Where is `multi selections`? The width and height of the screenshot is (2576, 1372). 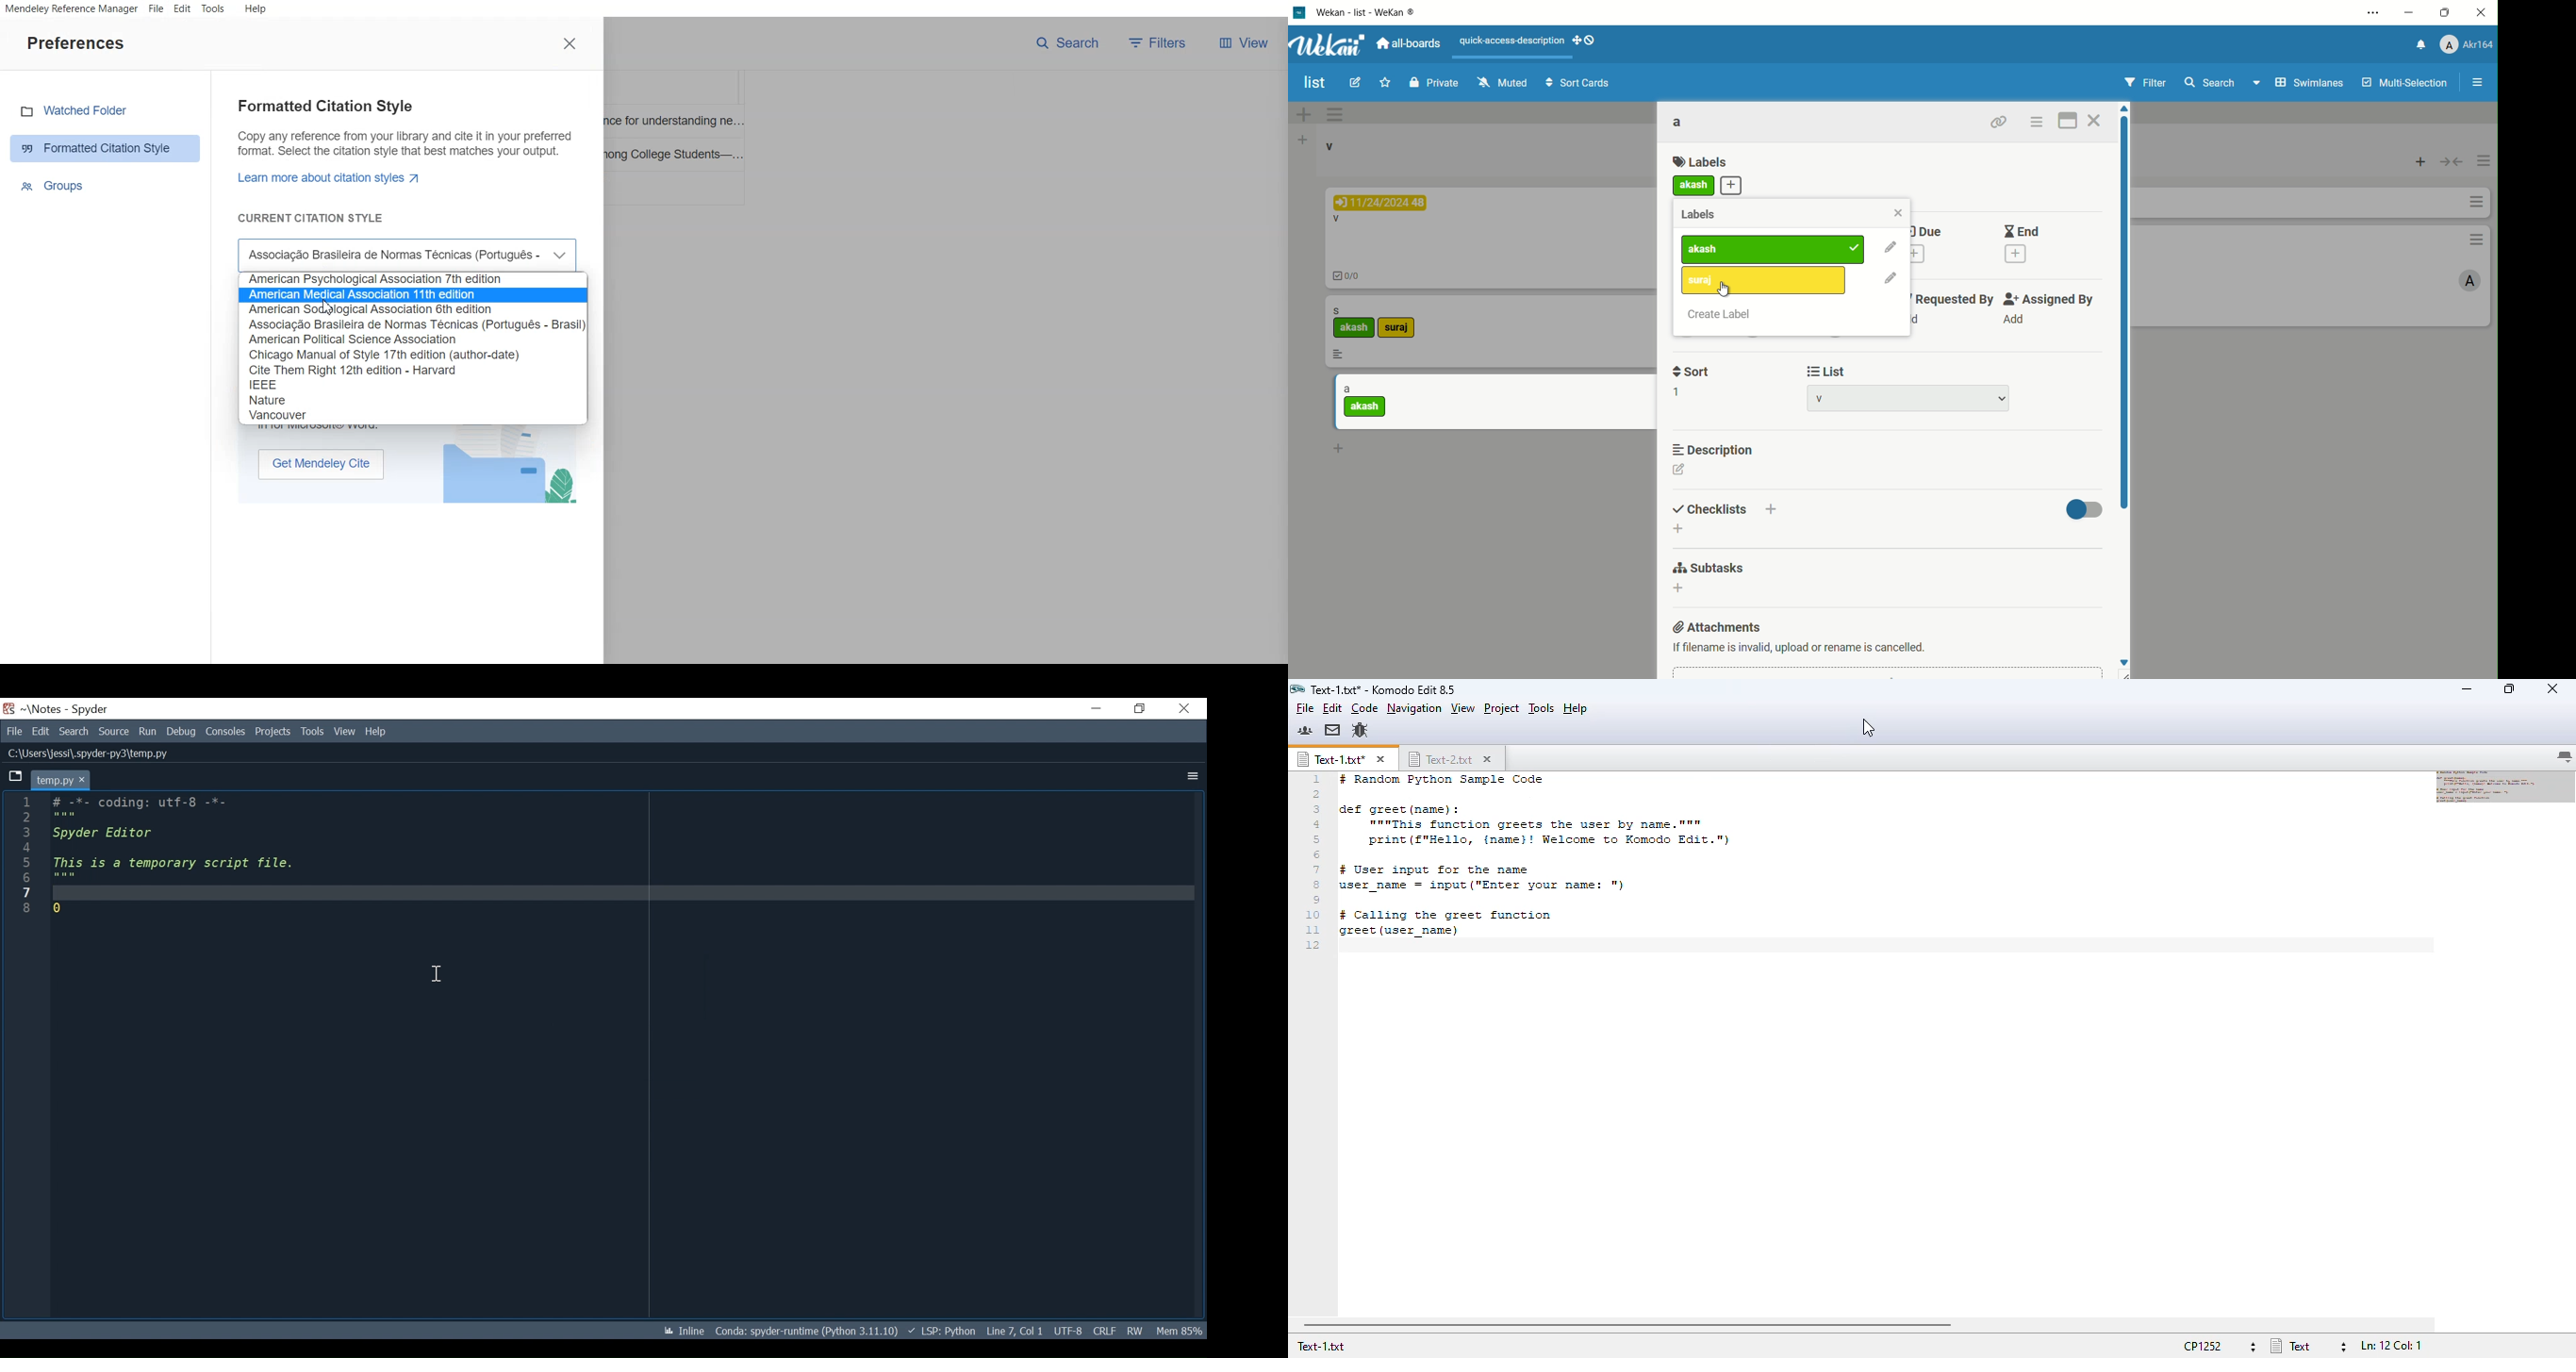 multi selections is located at coordinates (2403, 84).